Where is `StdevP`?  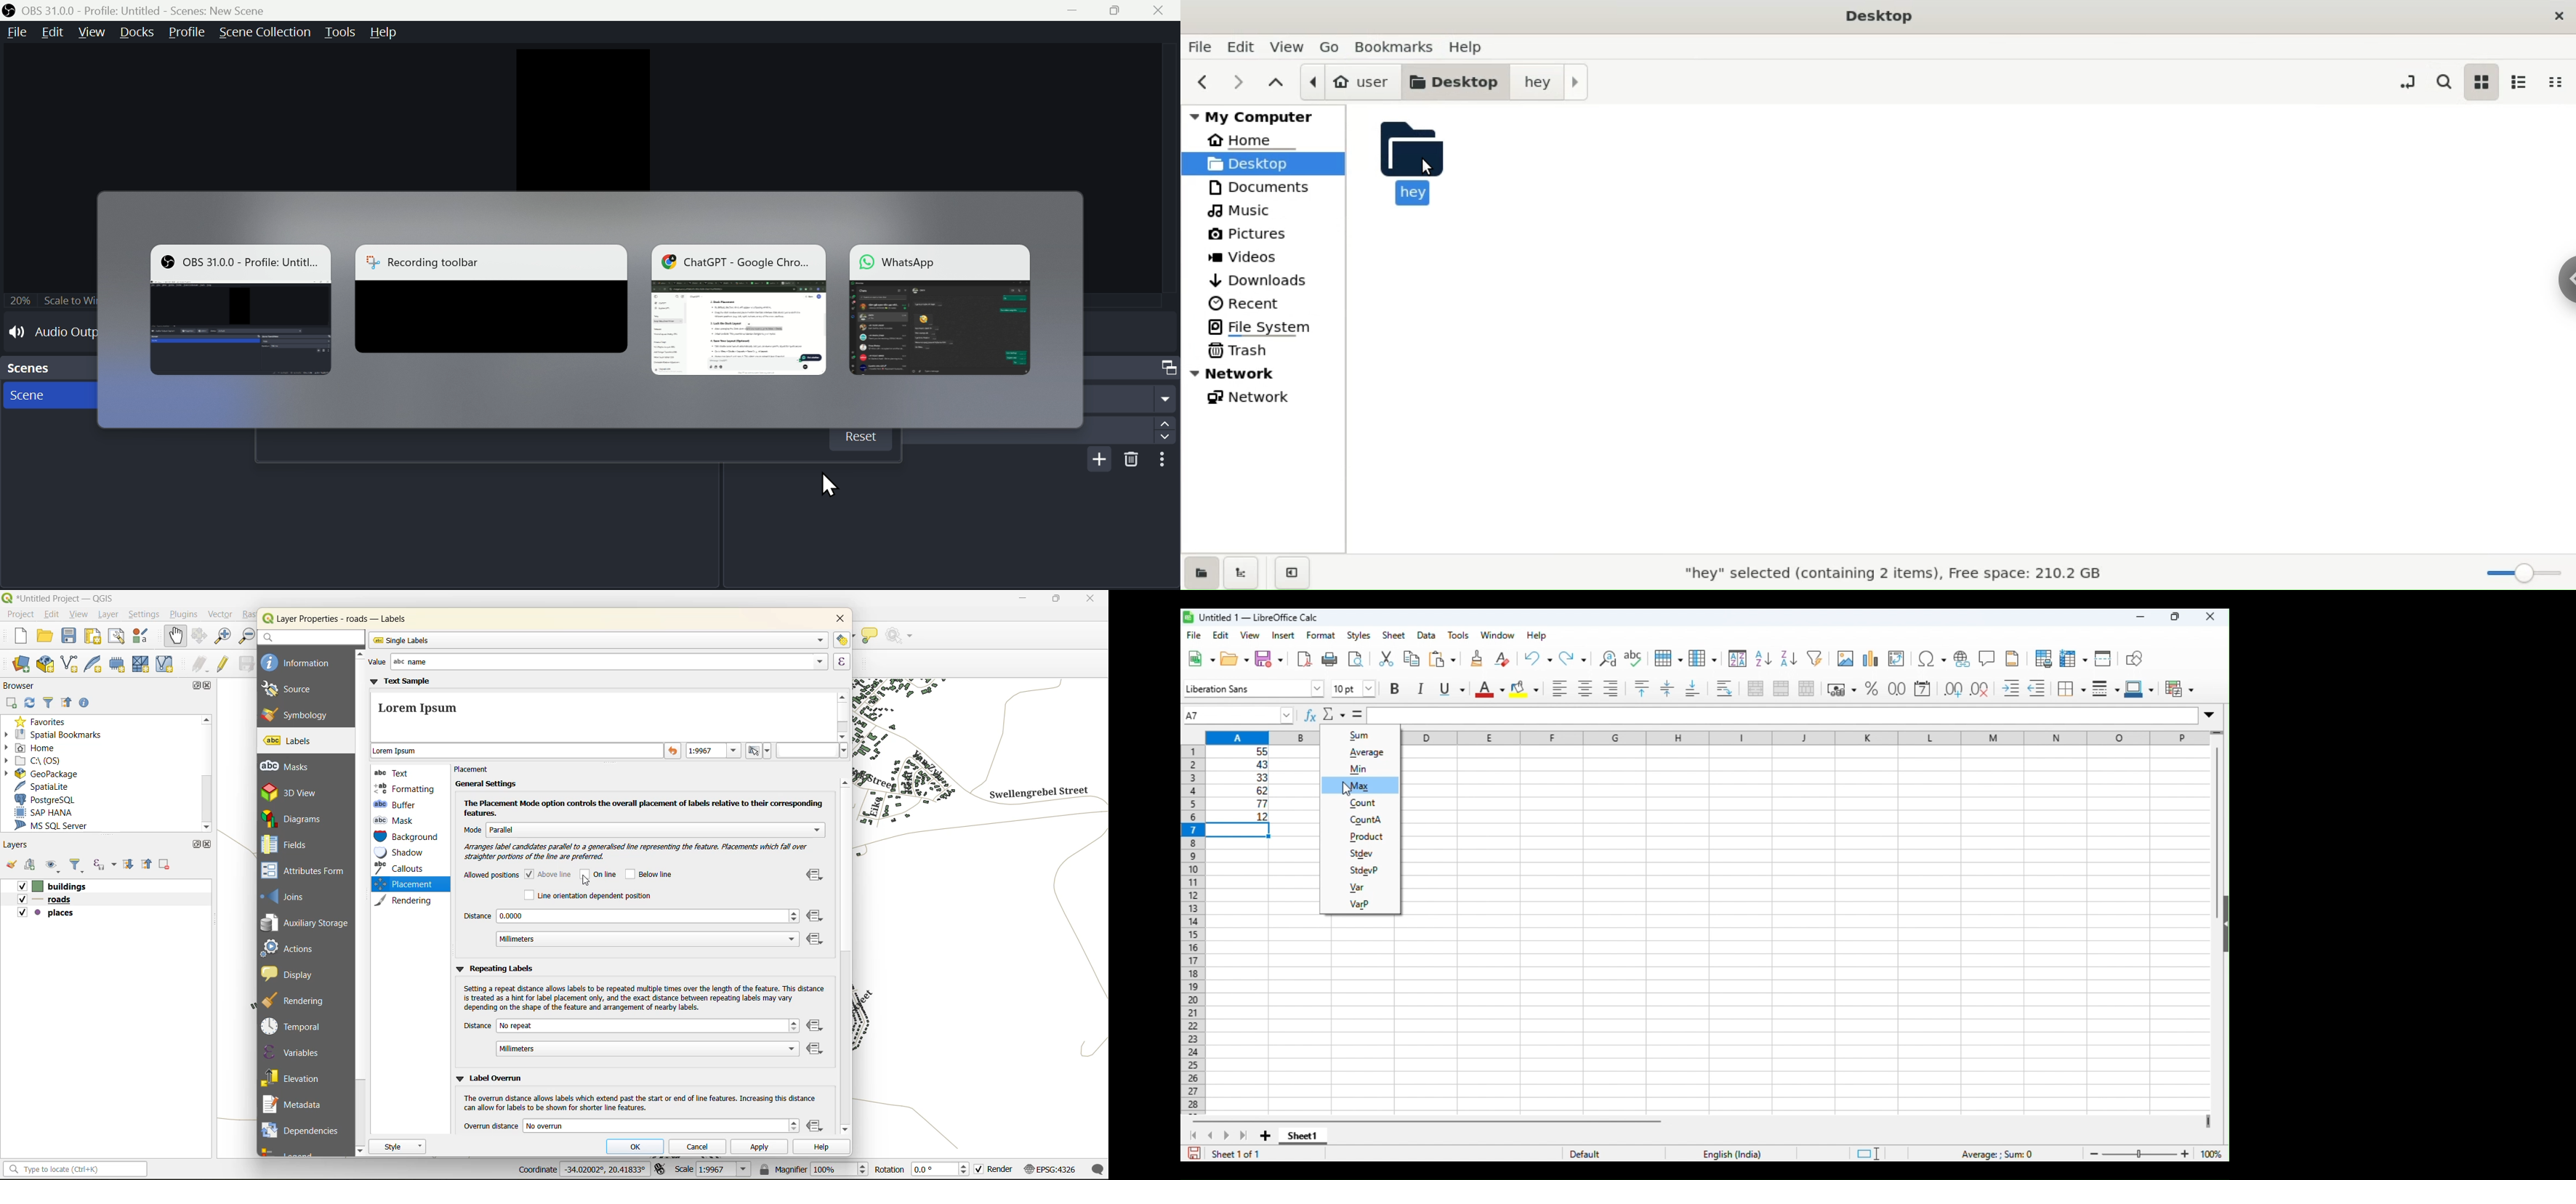
StdevP is located at coordinates (1363, 871).